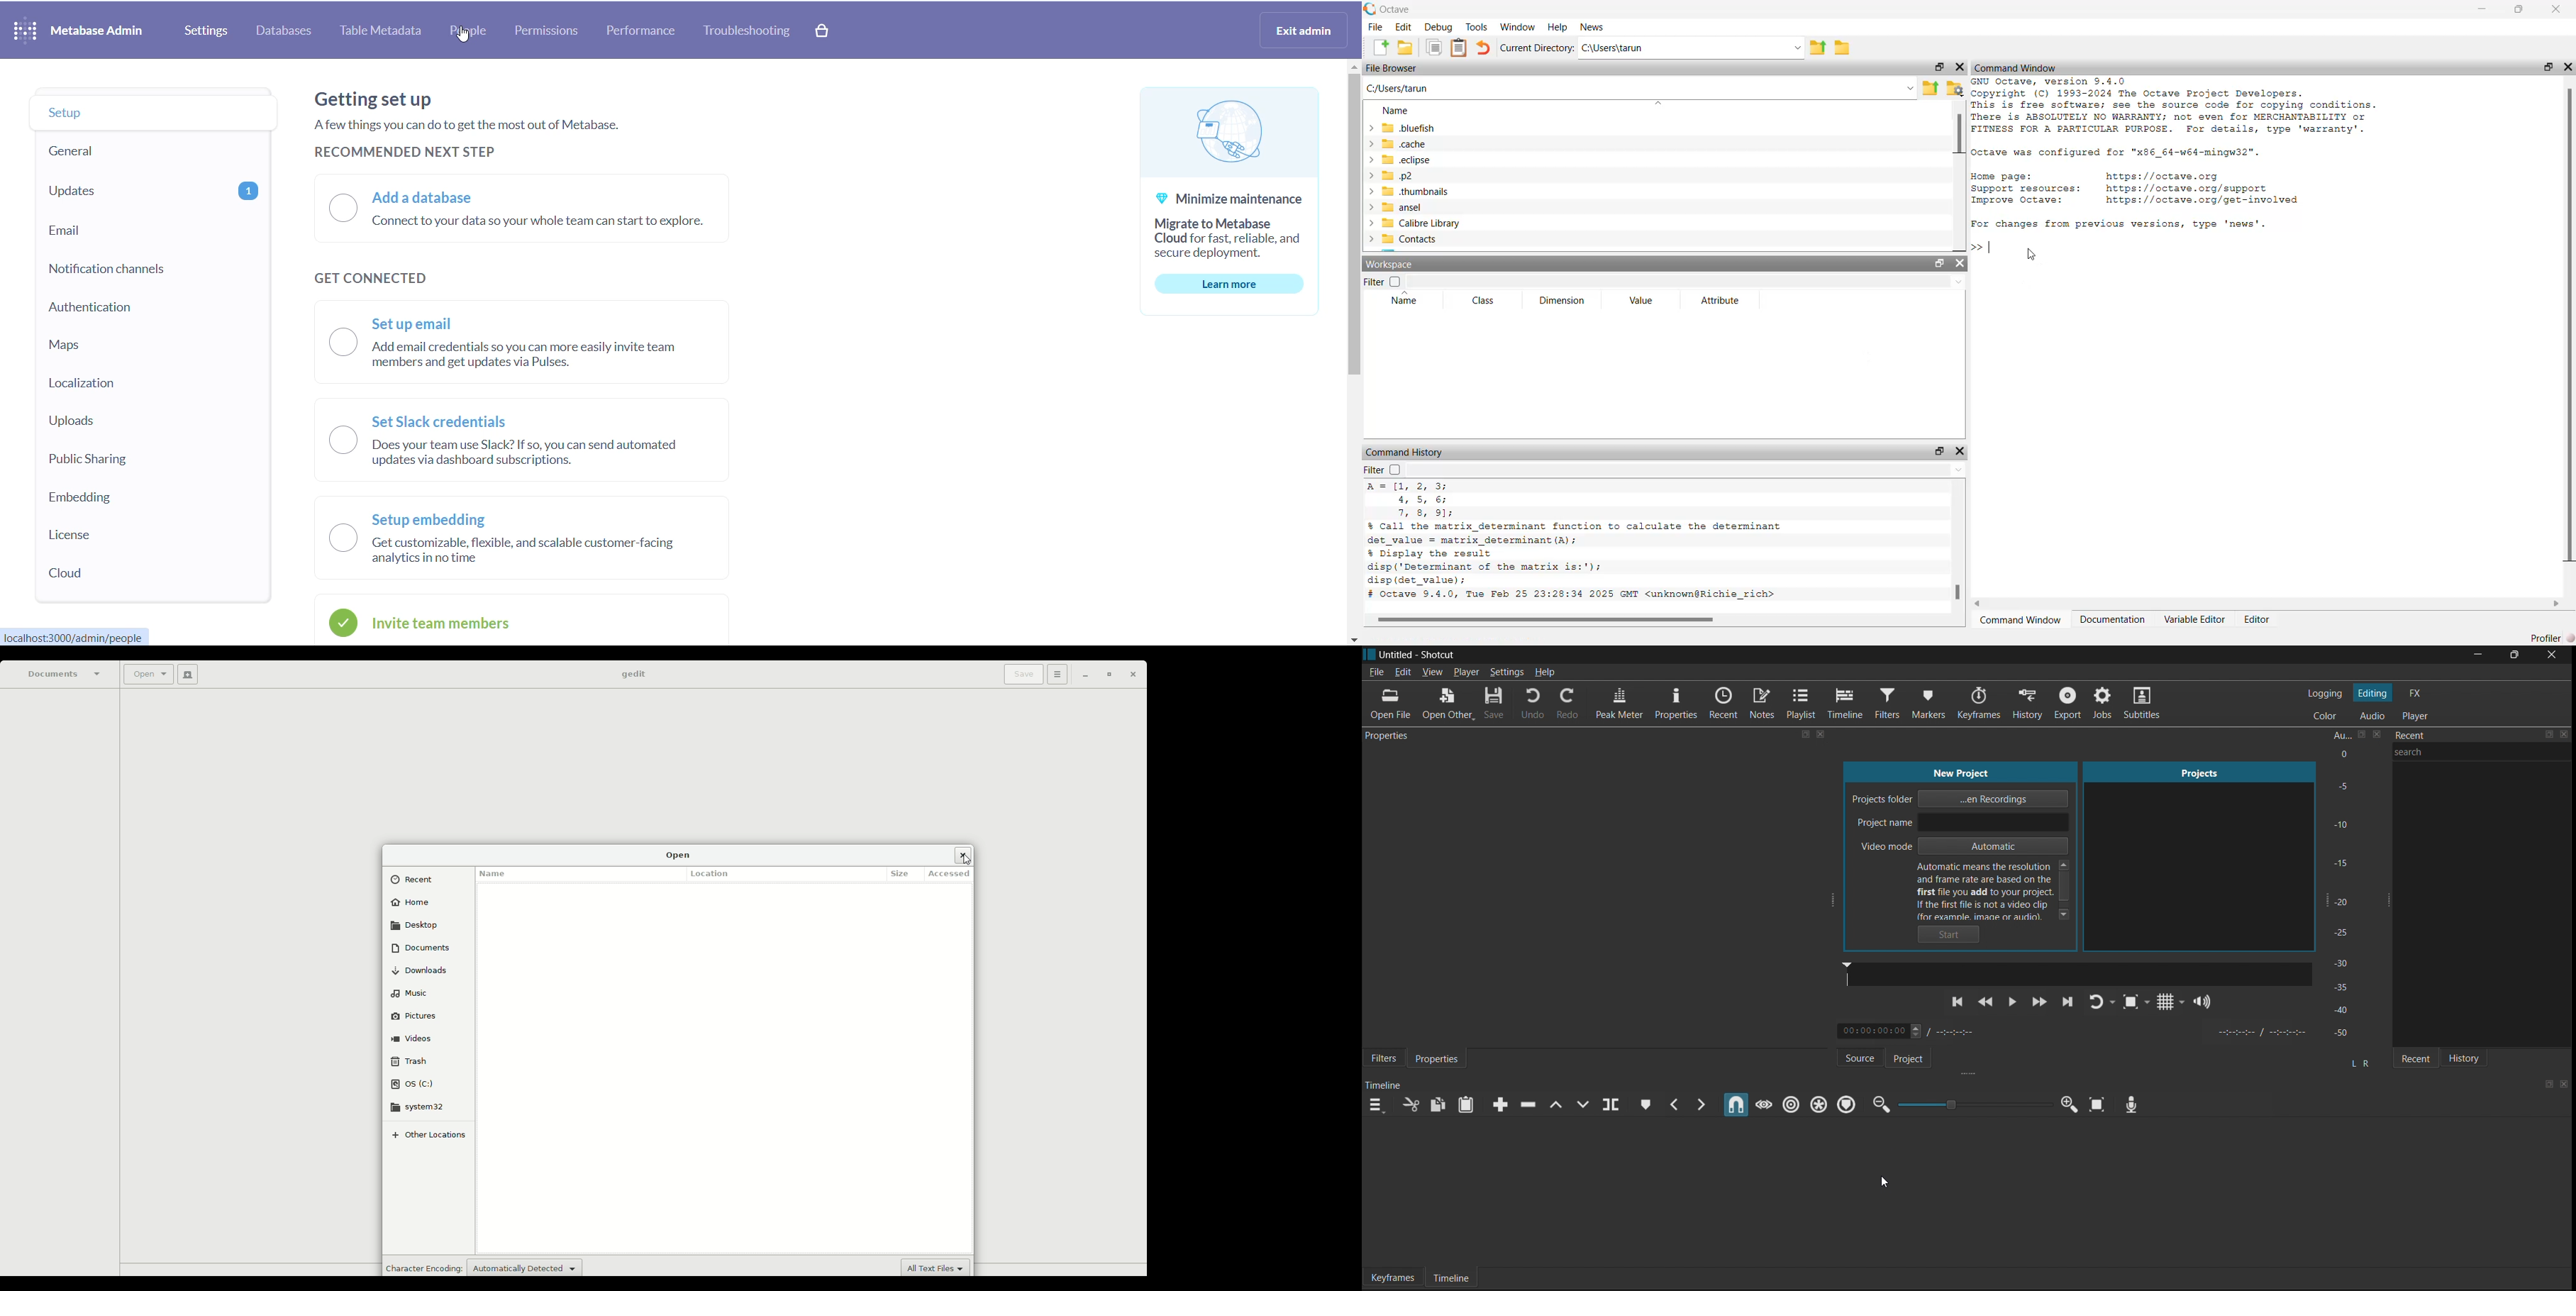 The height and width of the screenshot is (1316, 2576). Describe the element at coordinates (410, 1061) in the screenshot. I see `Trash` at that location.